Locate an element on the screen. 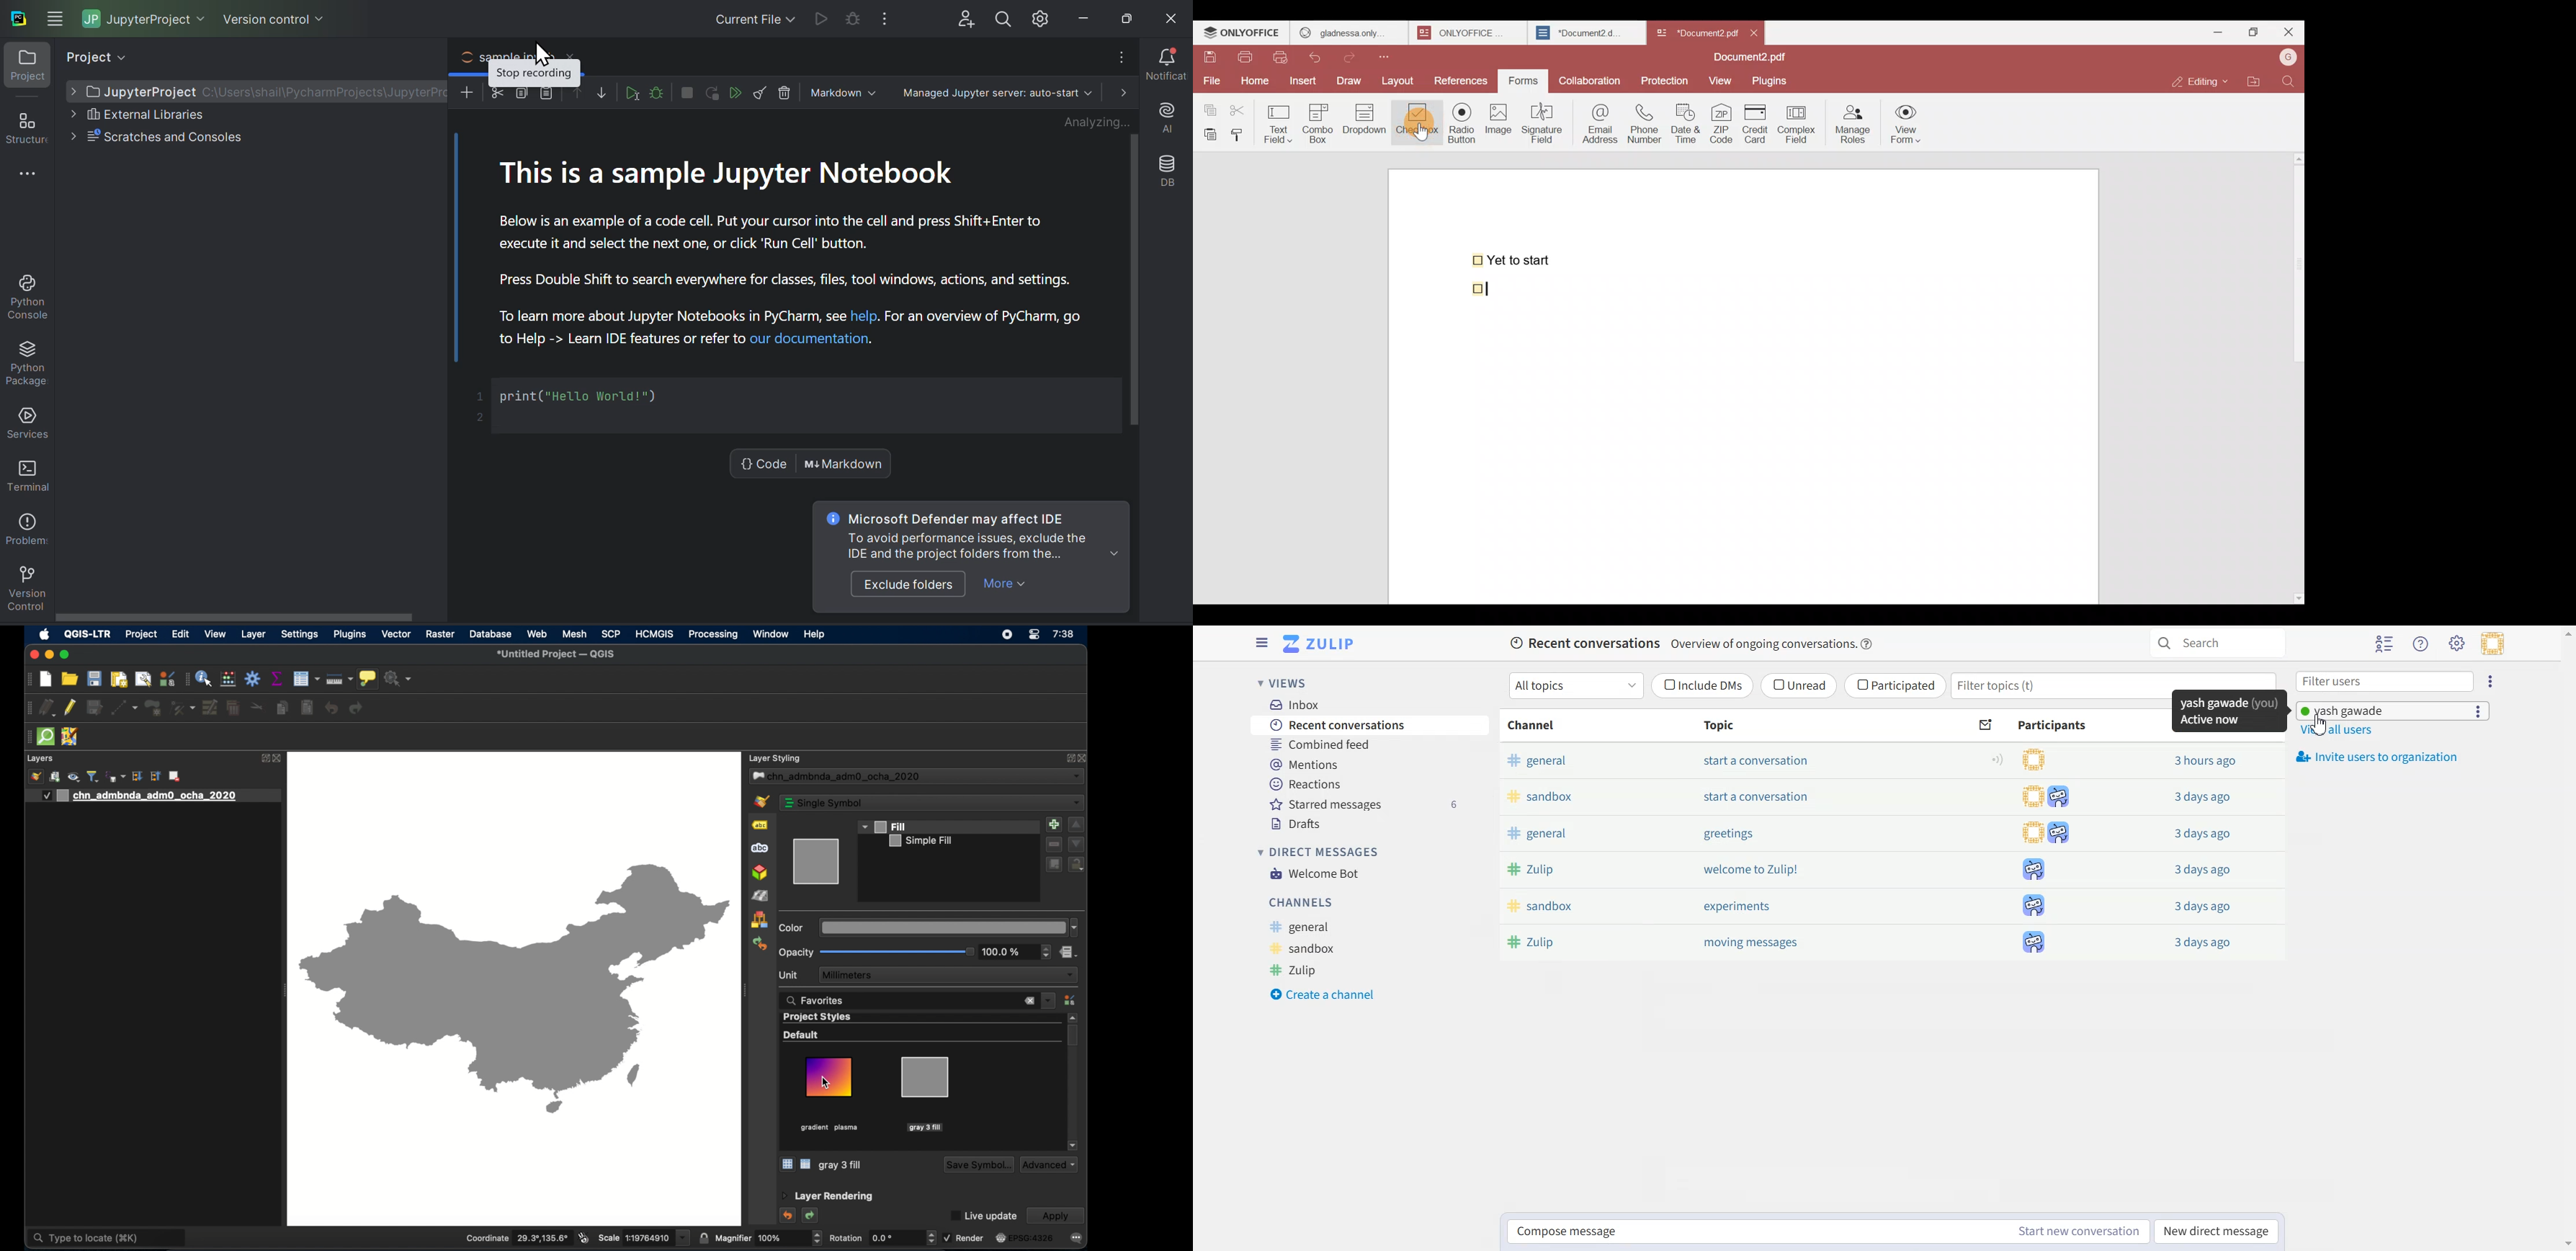 This screenshot has width=2576, height=1260. style manager is located at coordinates (760, 920).